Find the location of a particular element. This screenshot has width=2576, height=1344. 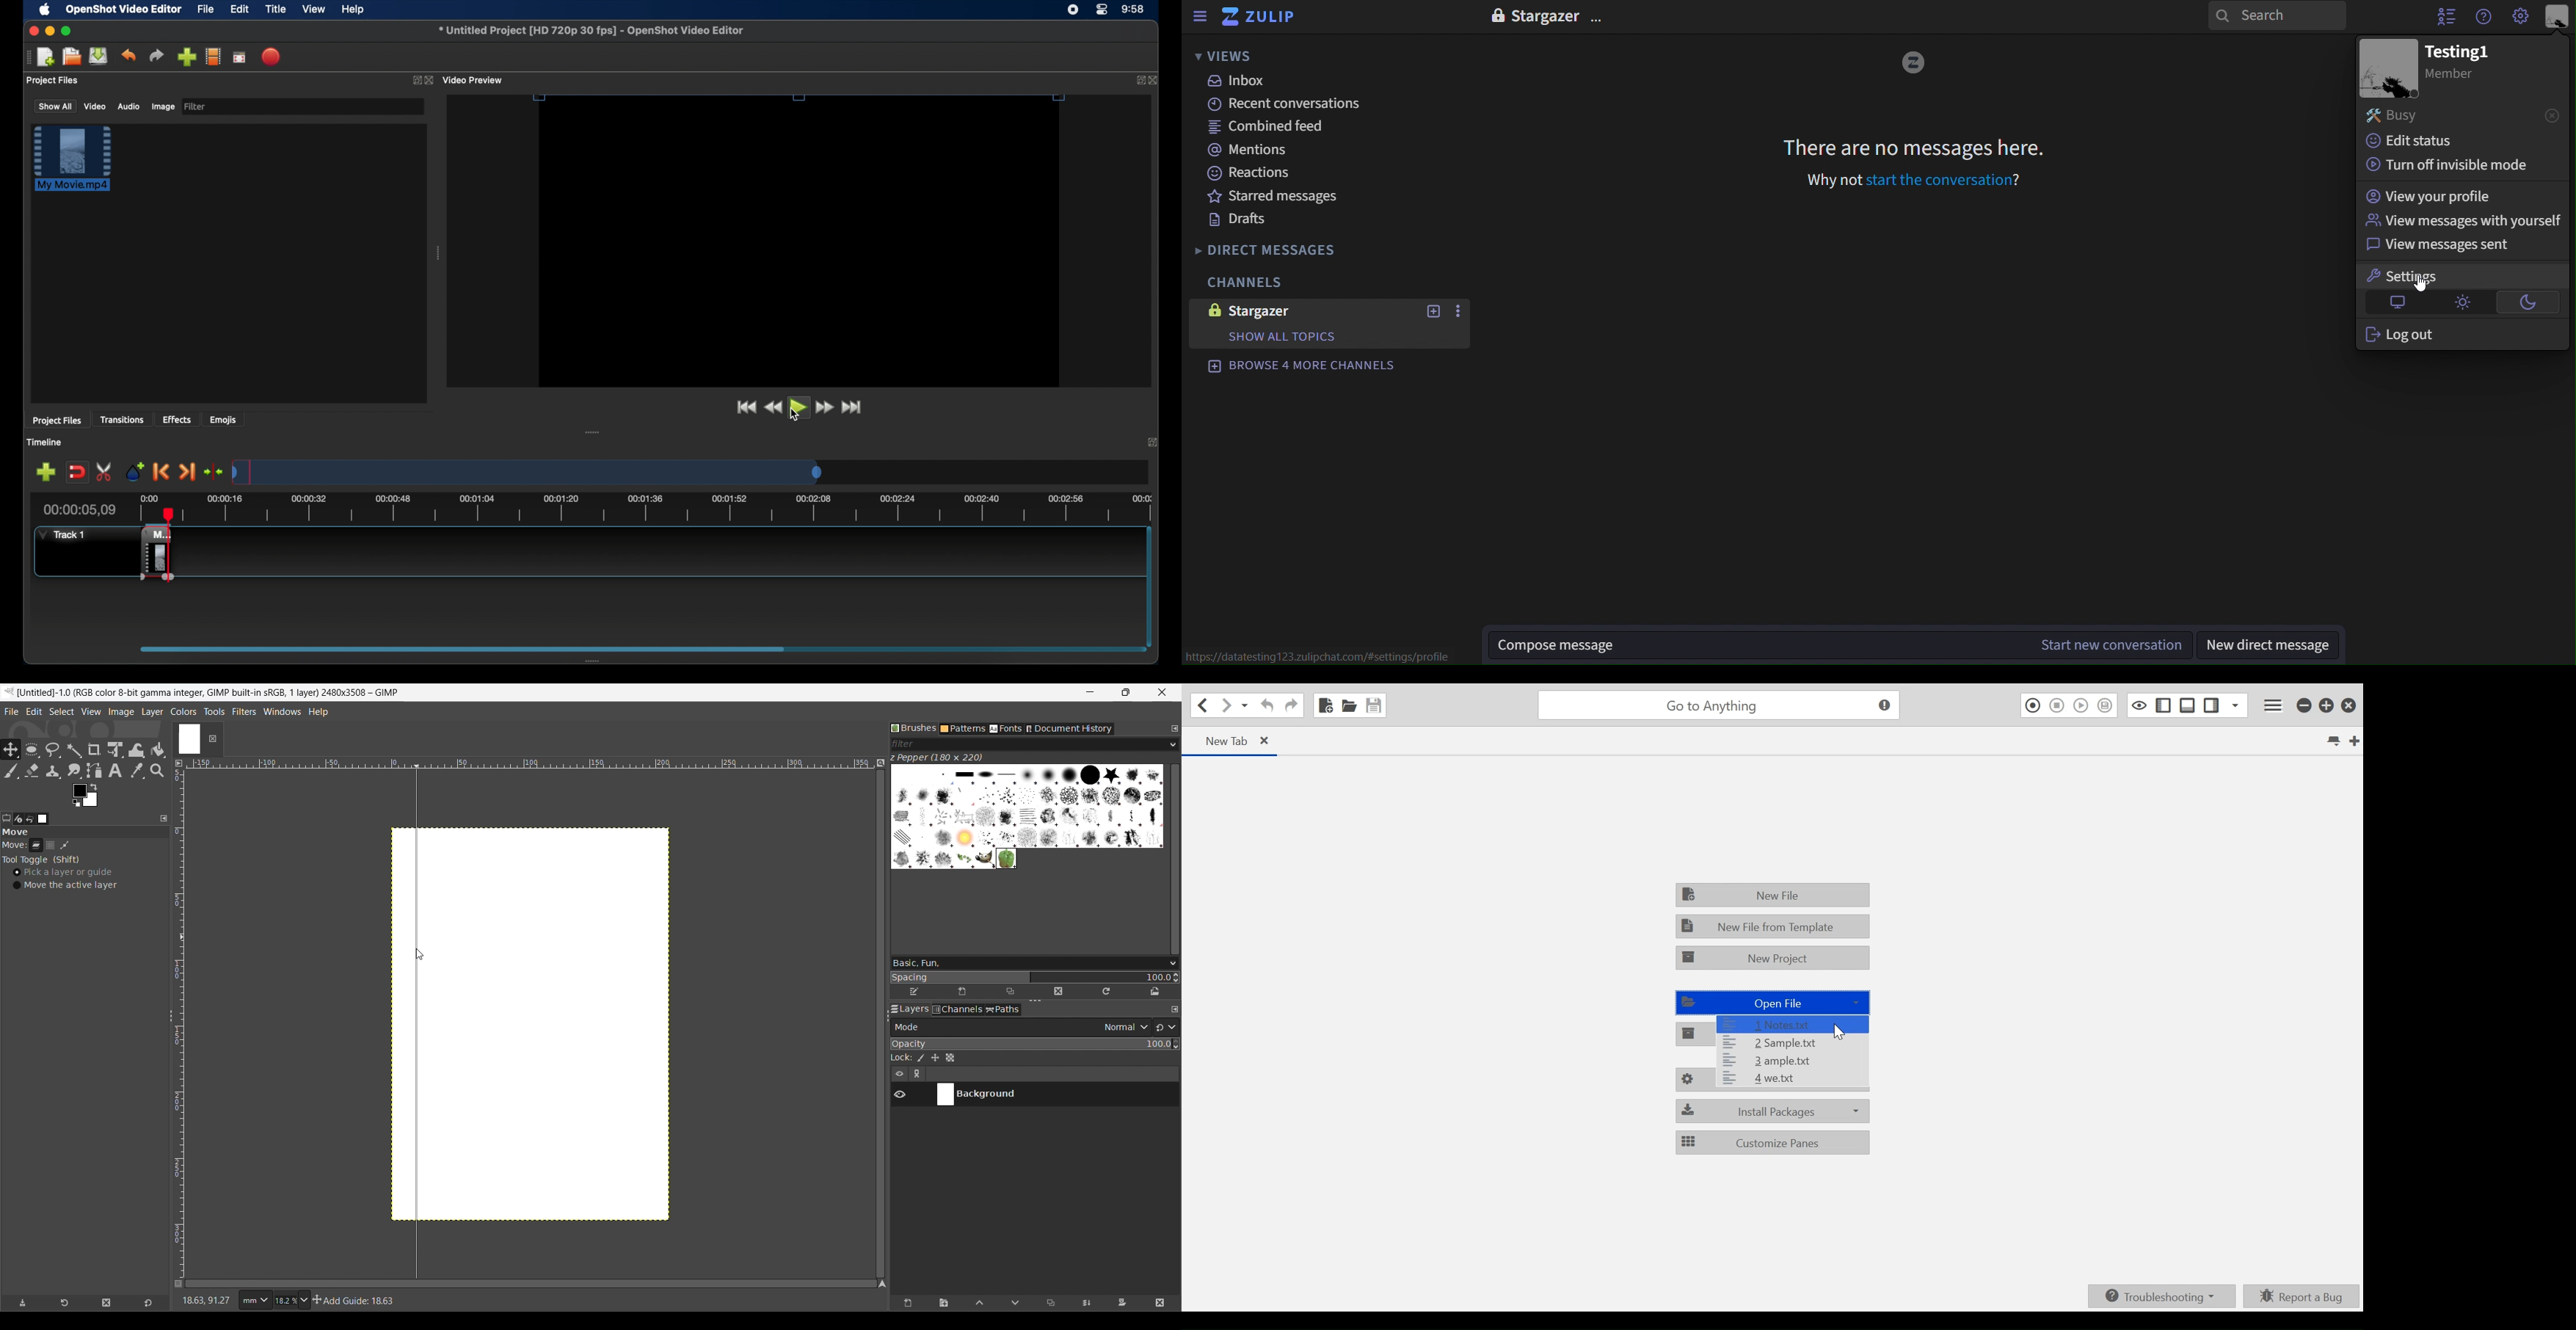

dark is located at coordinates (2528, 302).